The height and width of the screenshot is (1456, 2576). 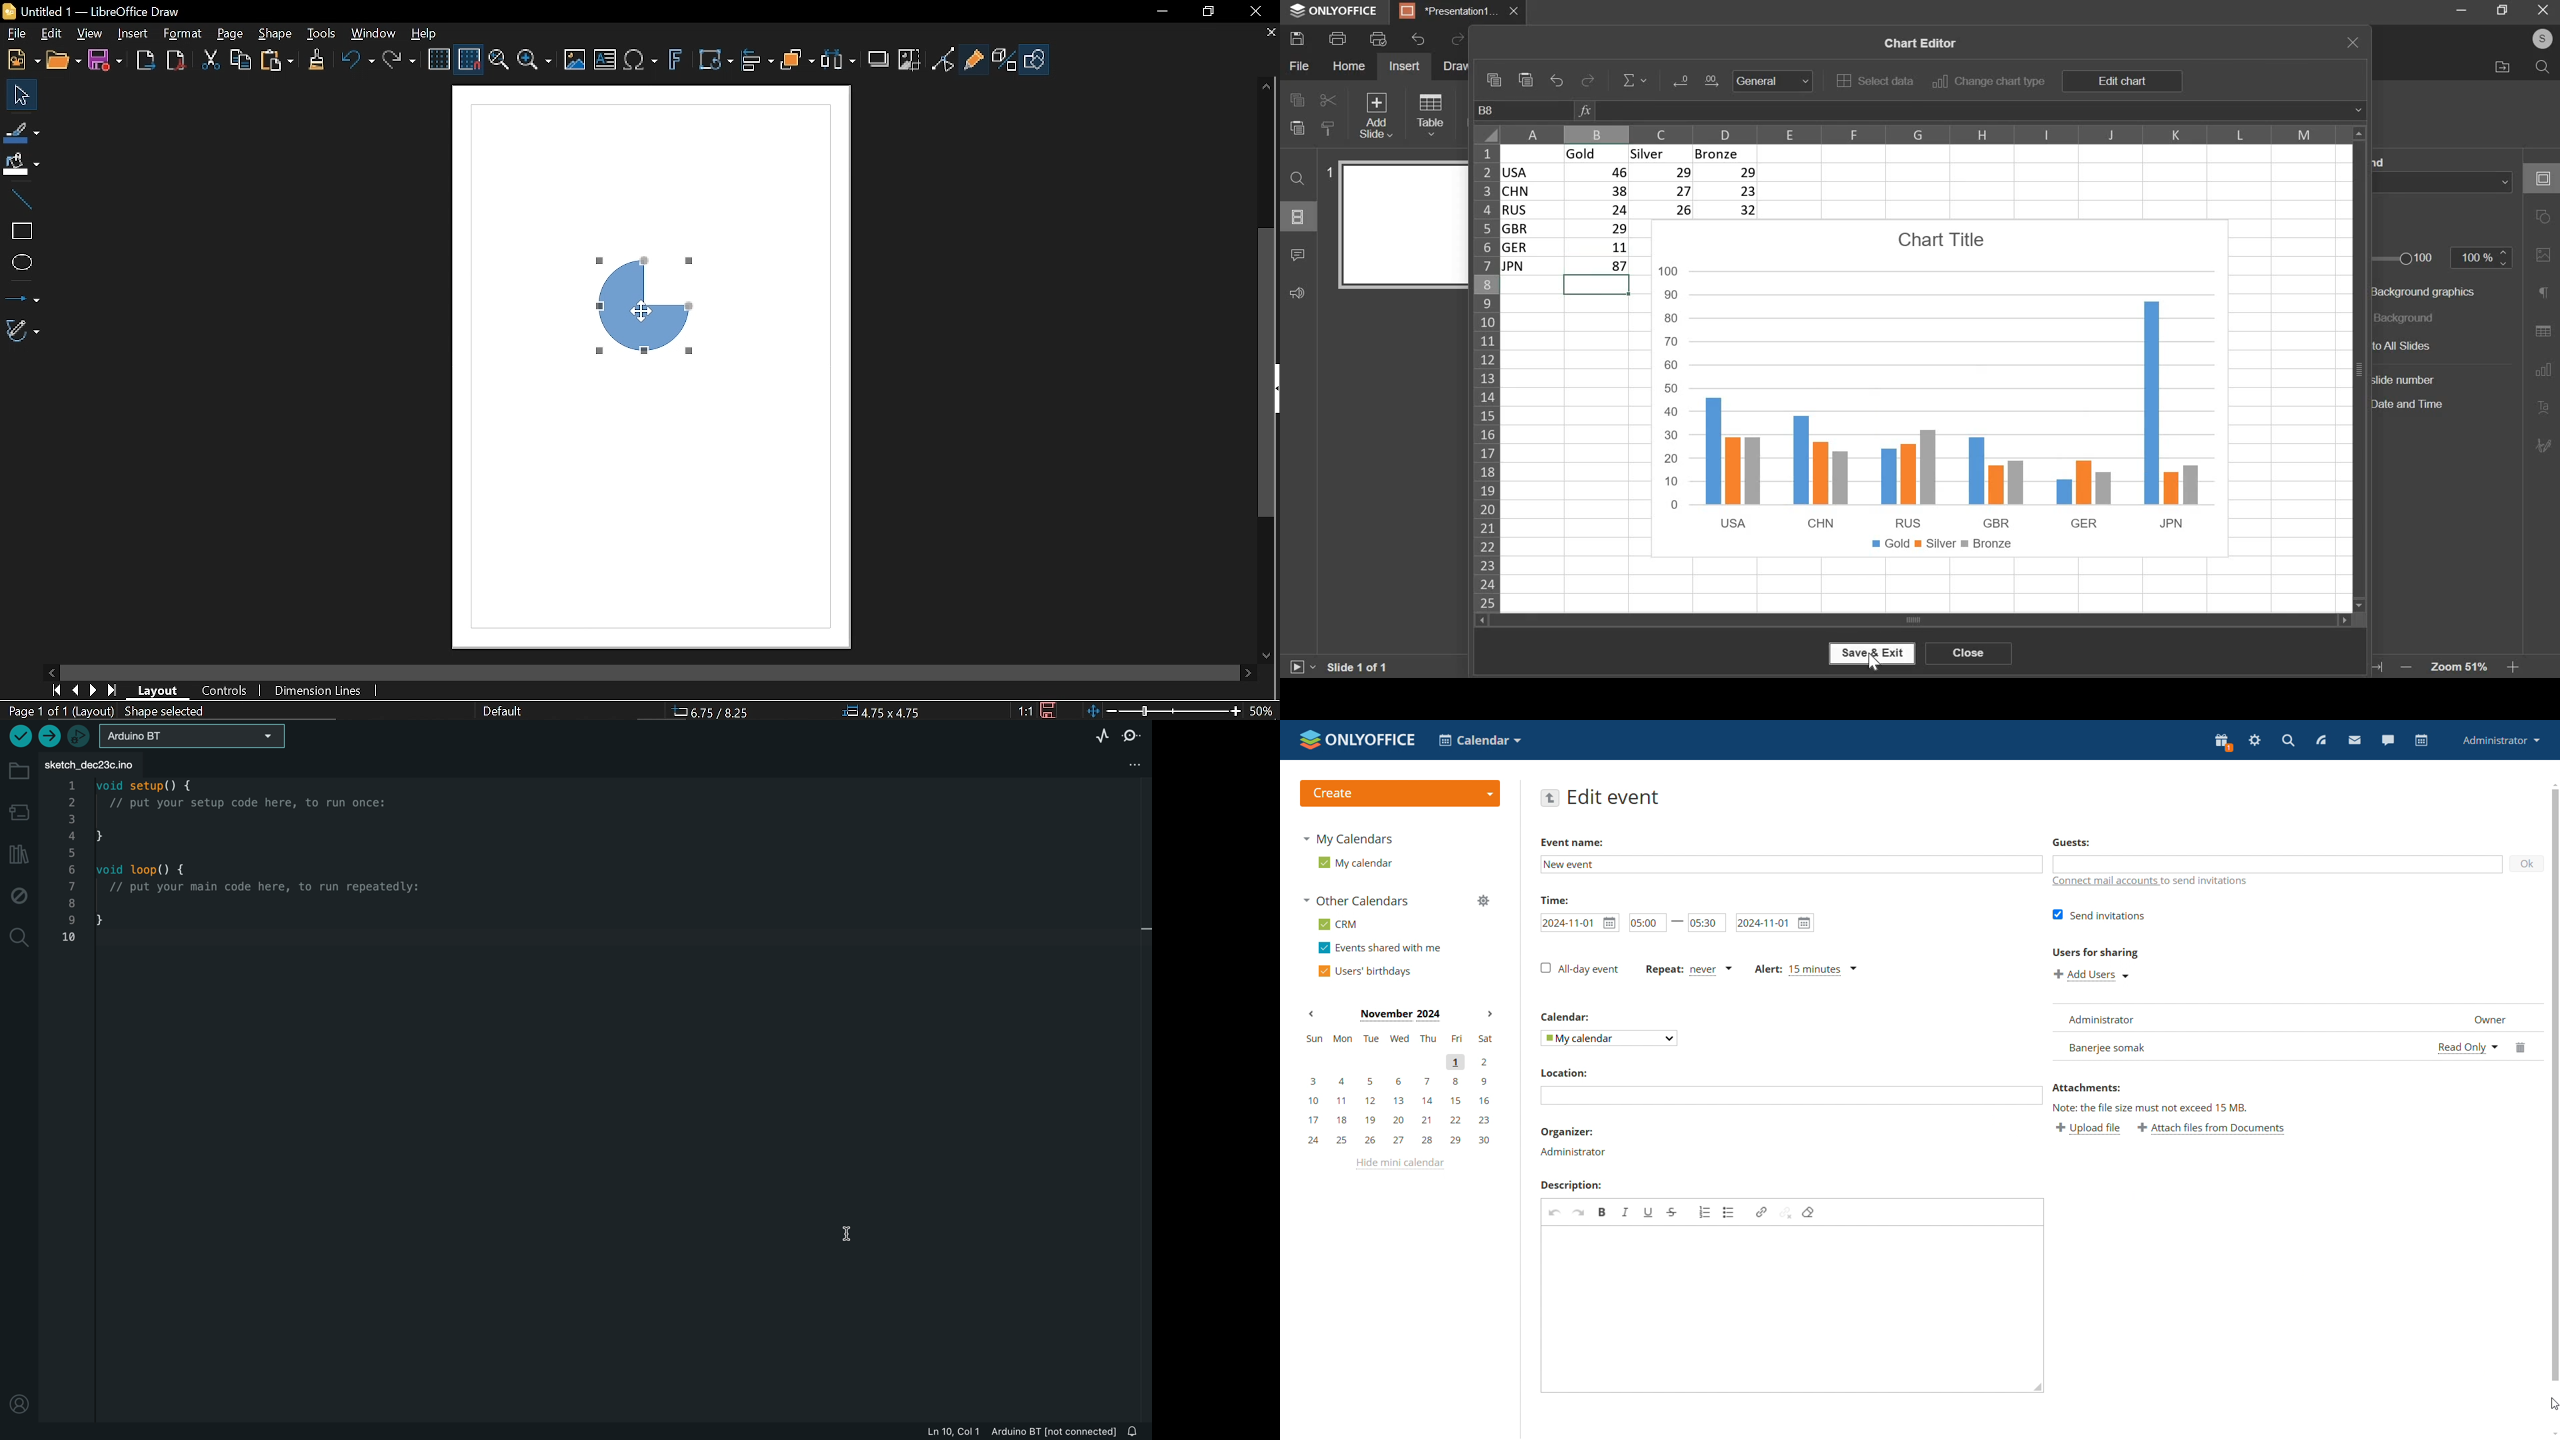 What do you see at coordinates (1349, 839) in the screenshot?
I see `my calendars` at bounding box center [1349, 839].